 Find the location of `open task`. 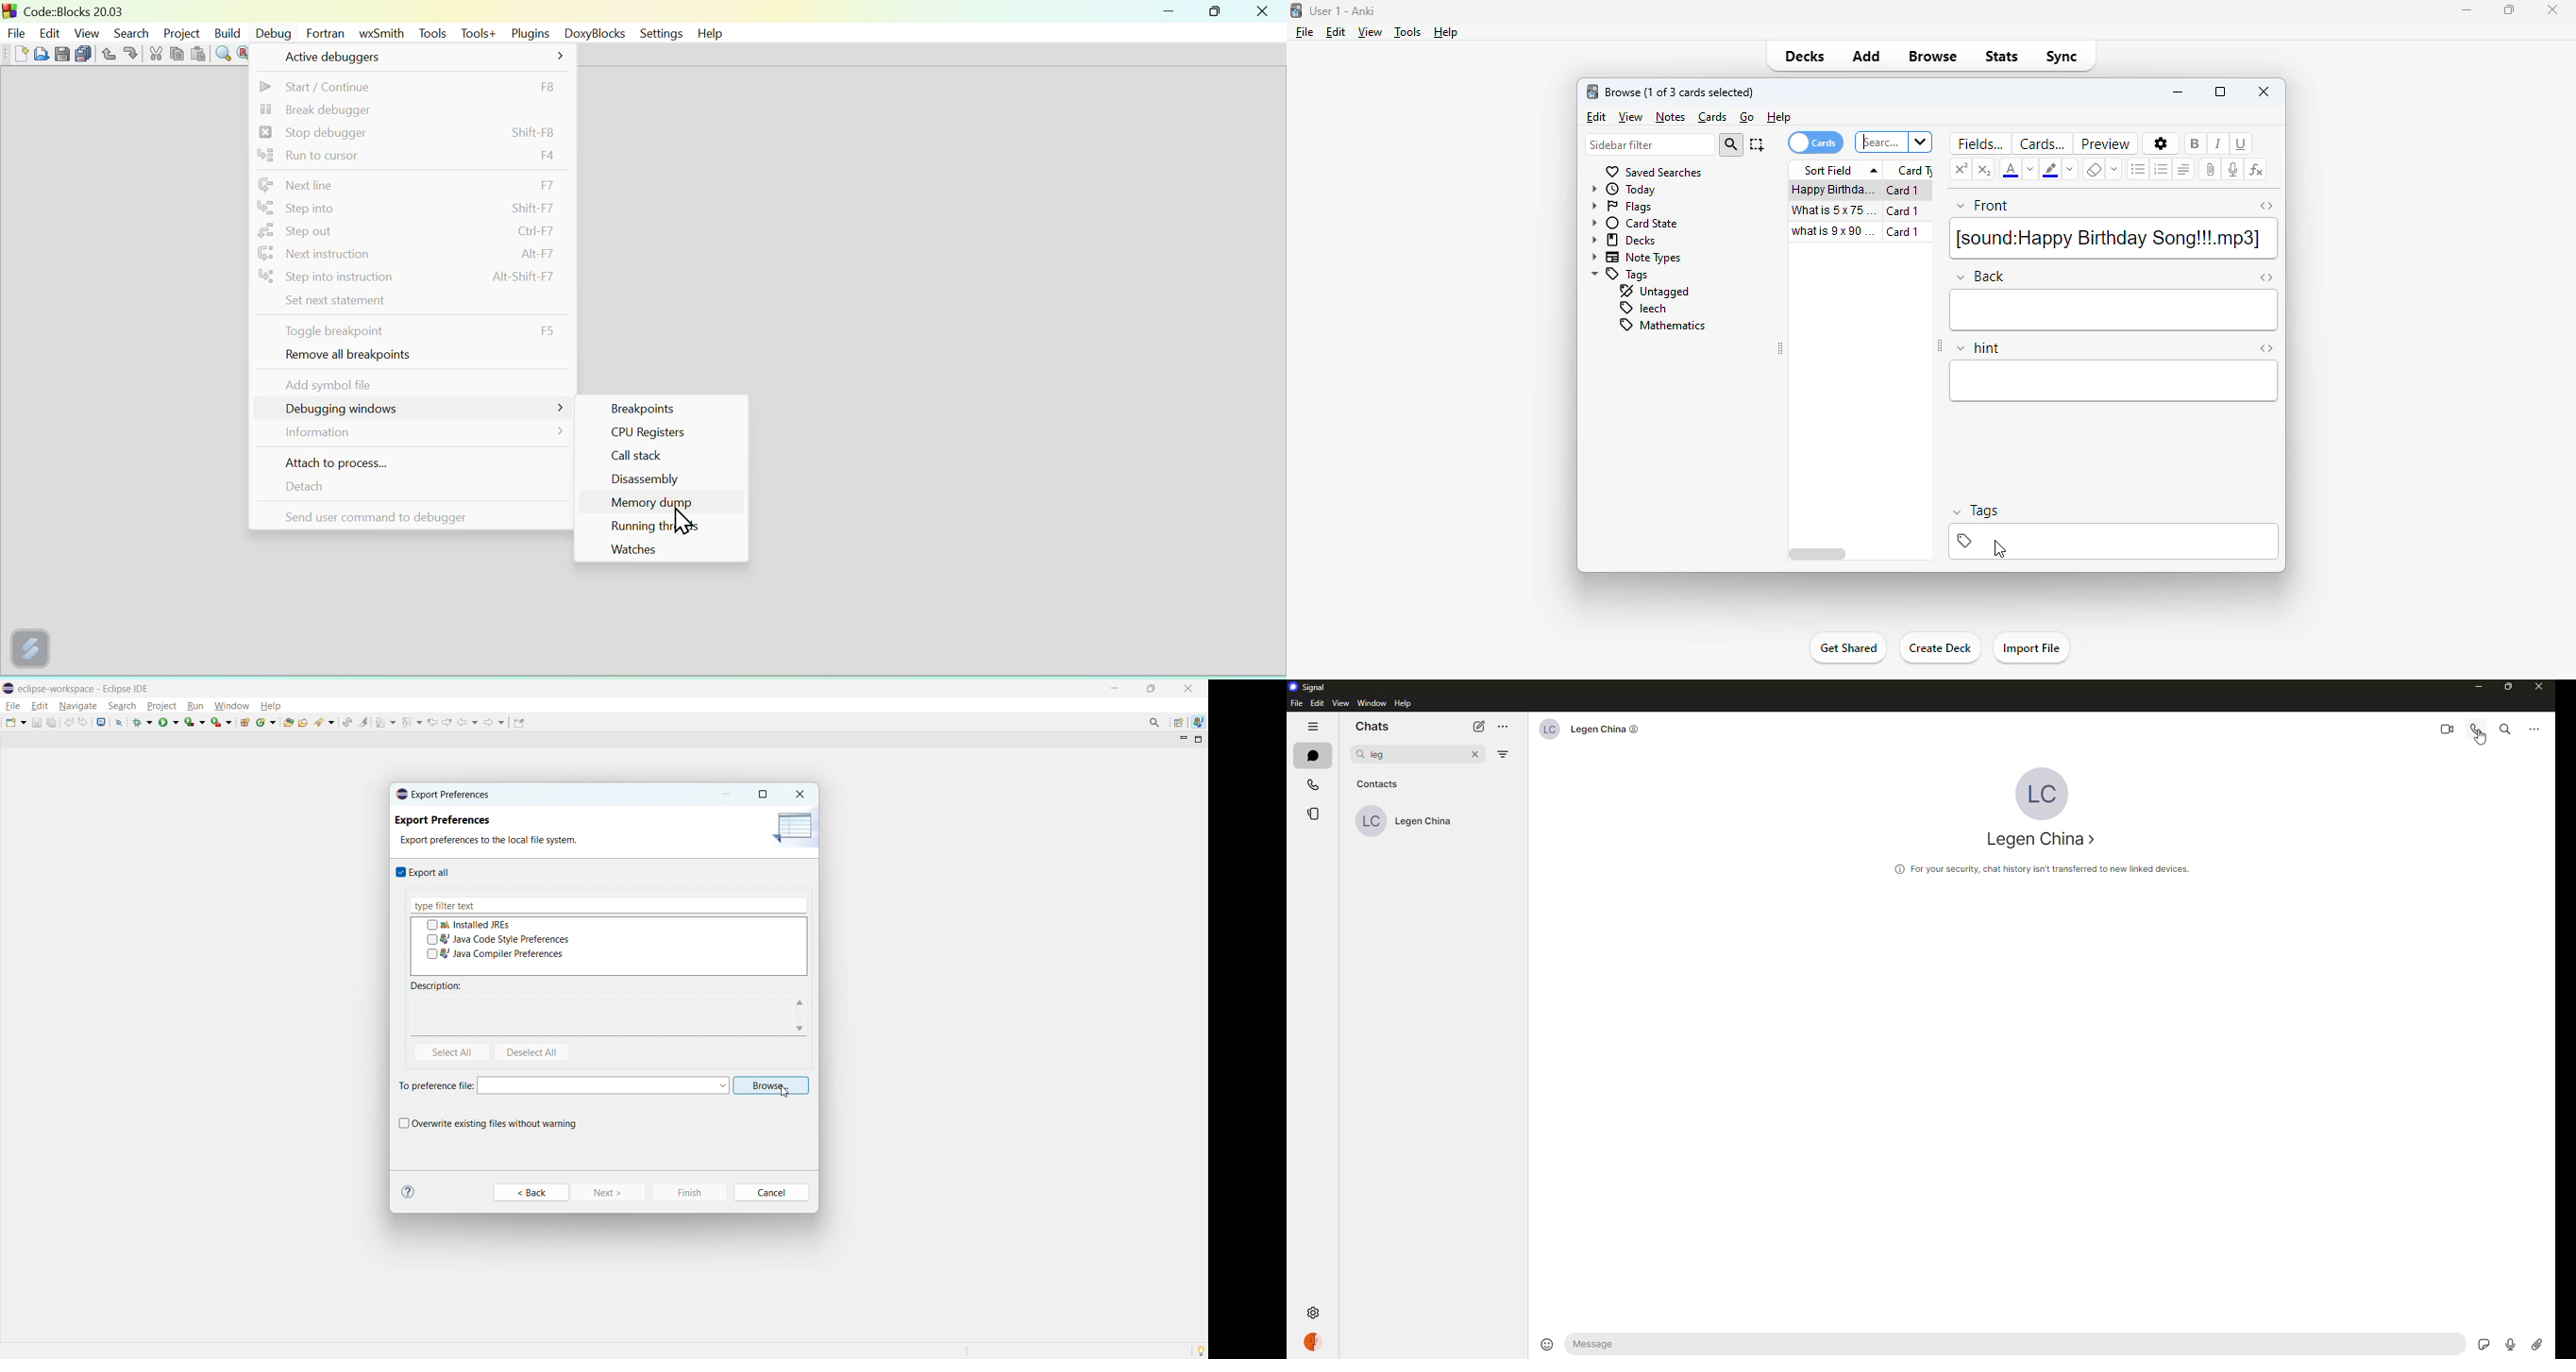

open task is located at coordinates (303, 721).